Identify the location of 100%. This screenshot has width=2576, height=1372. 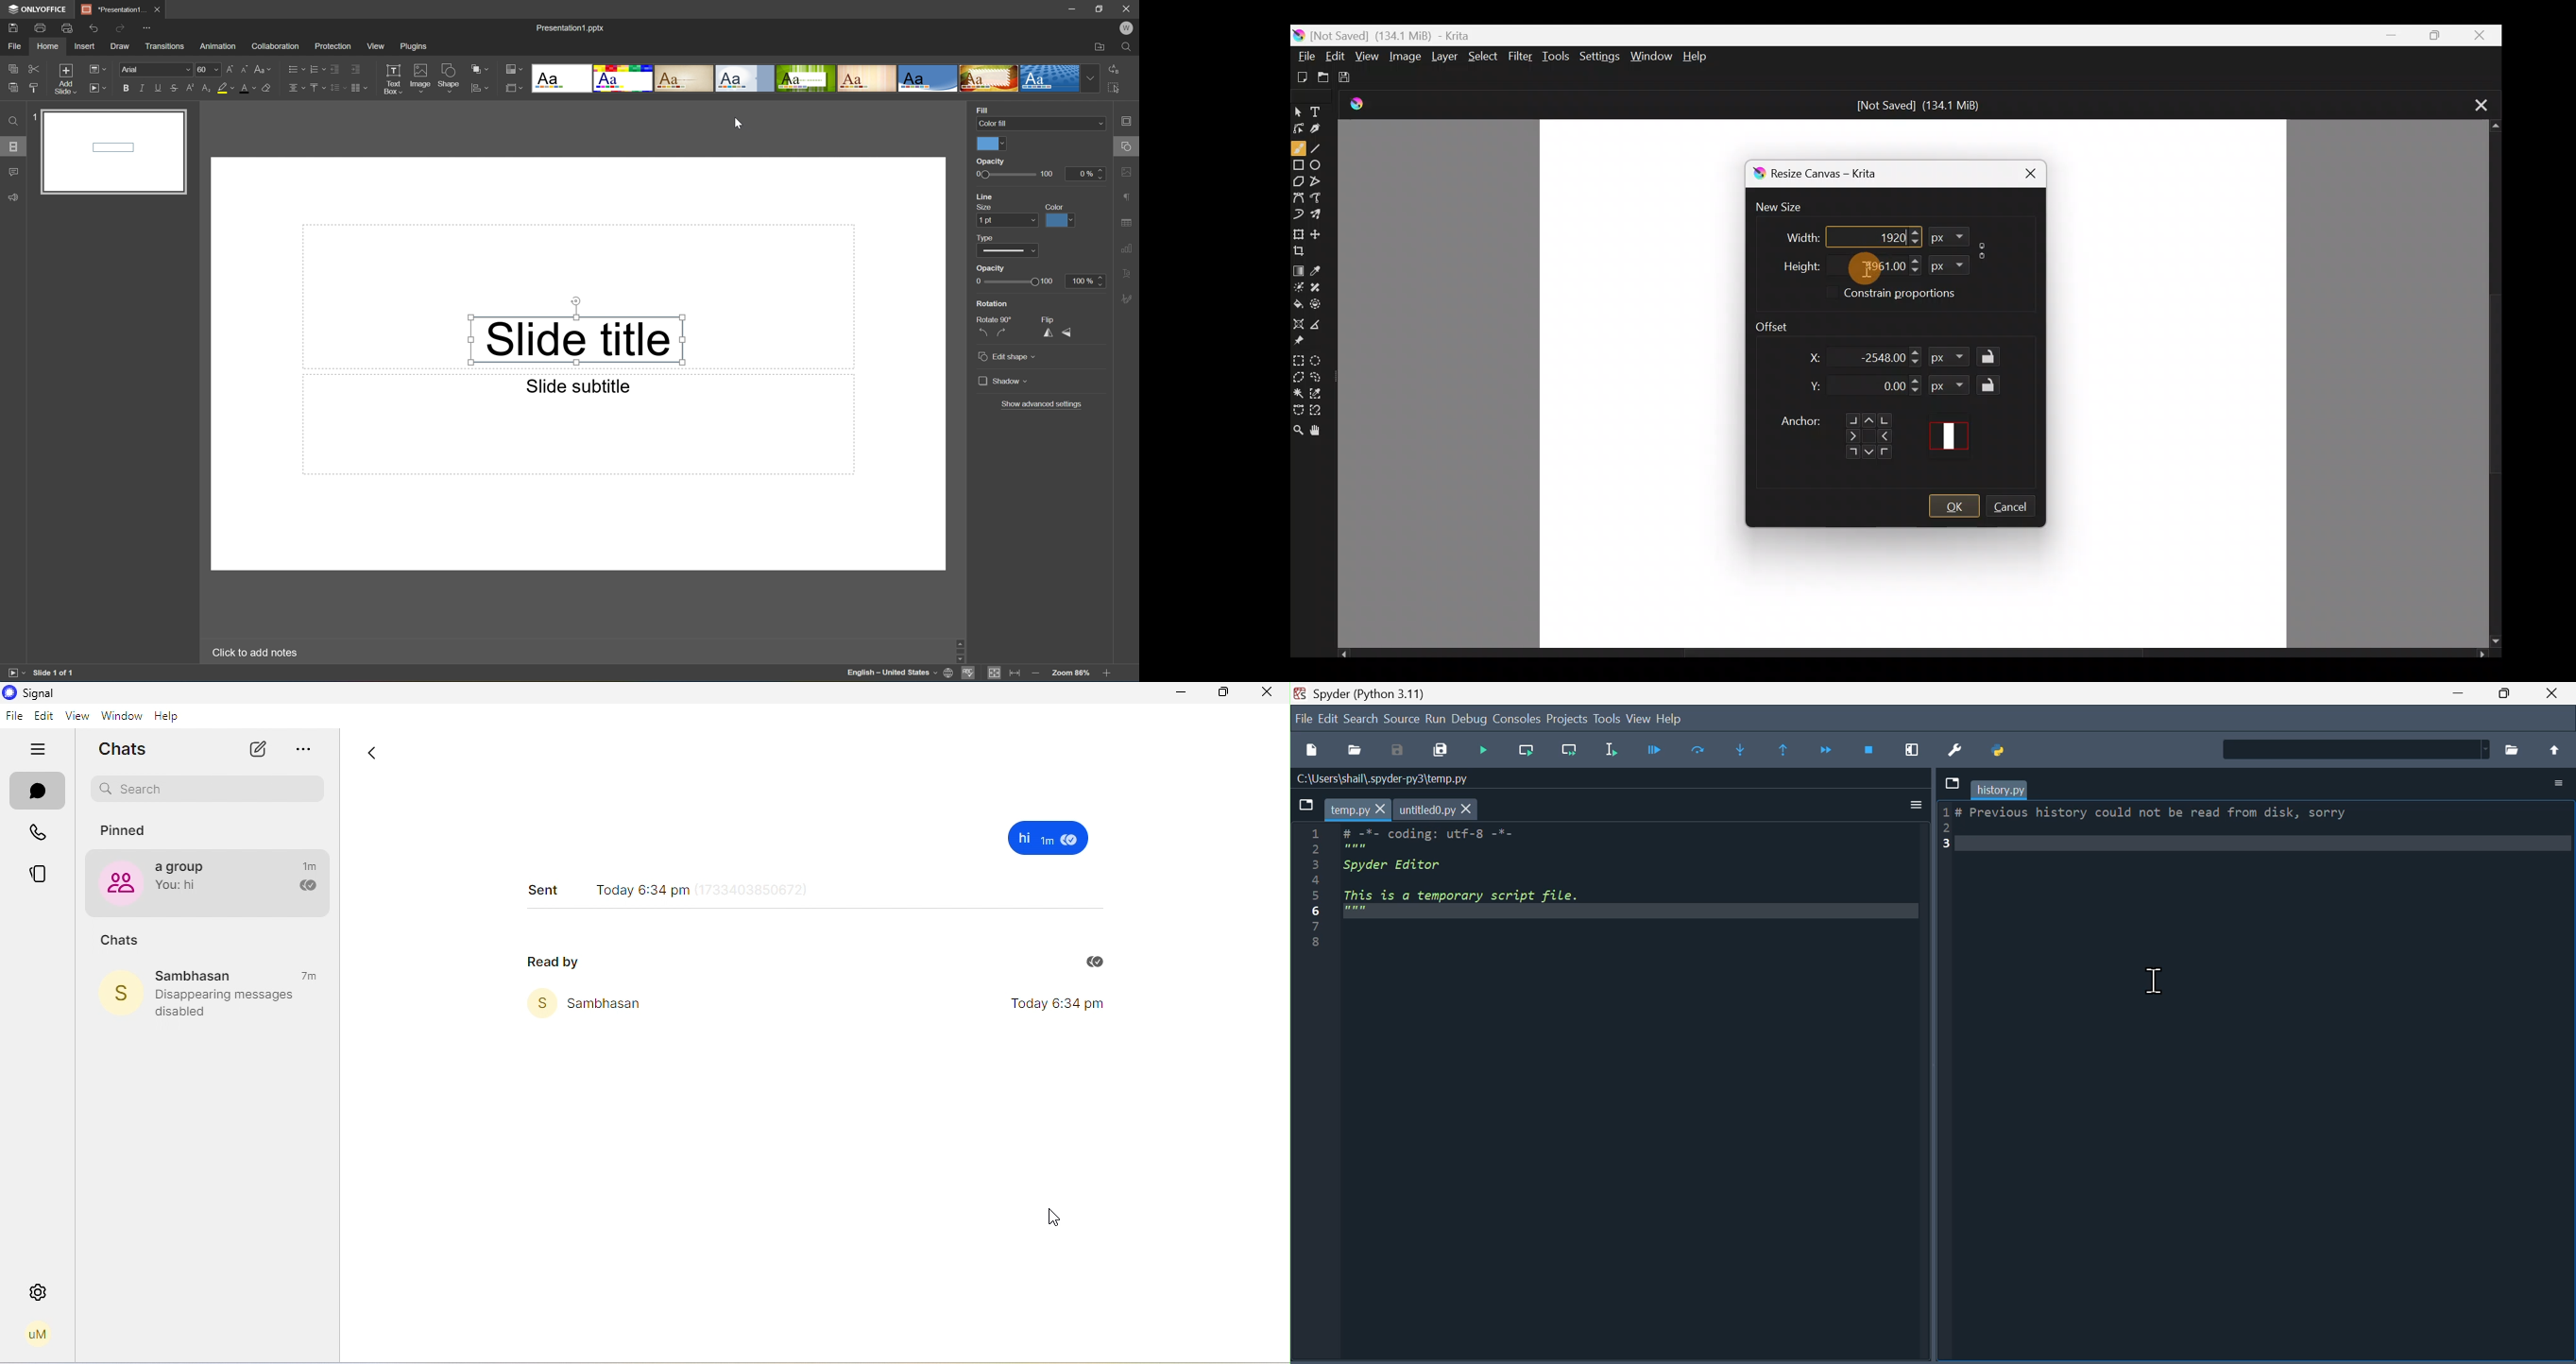
(1088, 280).